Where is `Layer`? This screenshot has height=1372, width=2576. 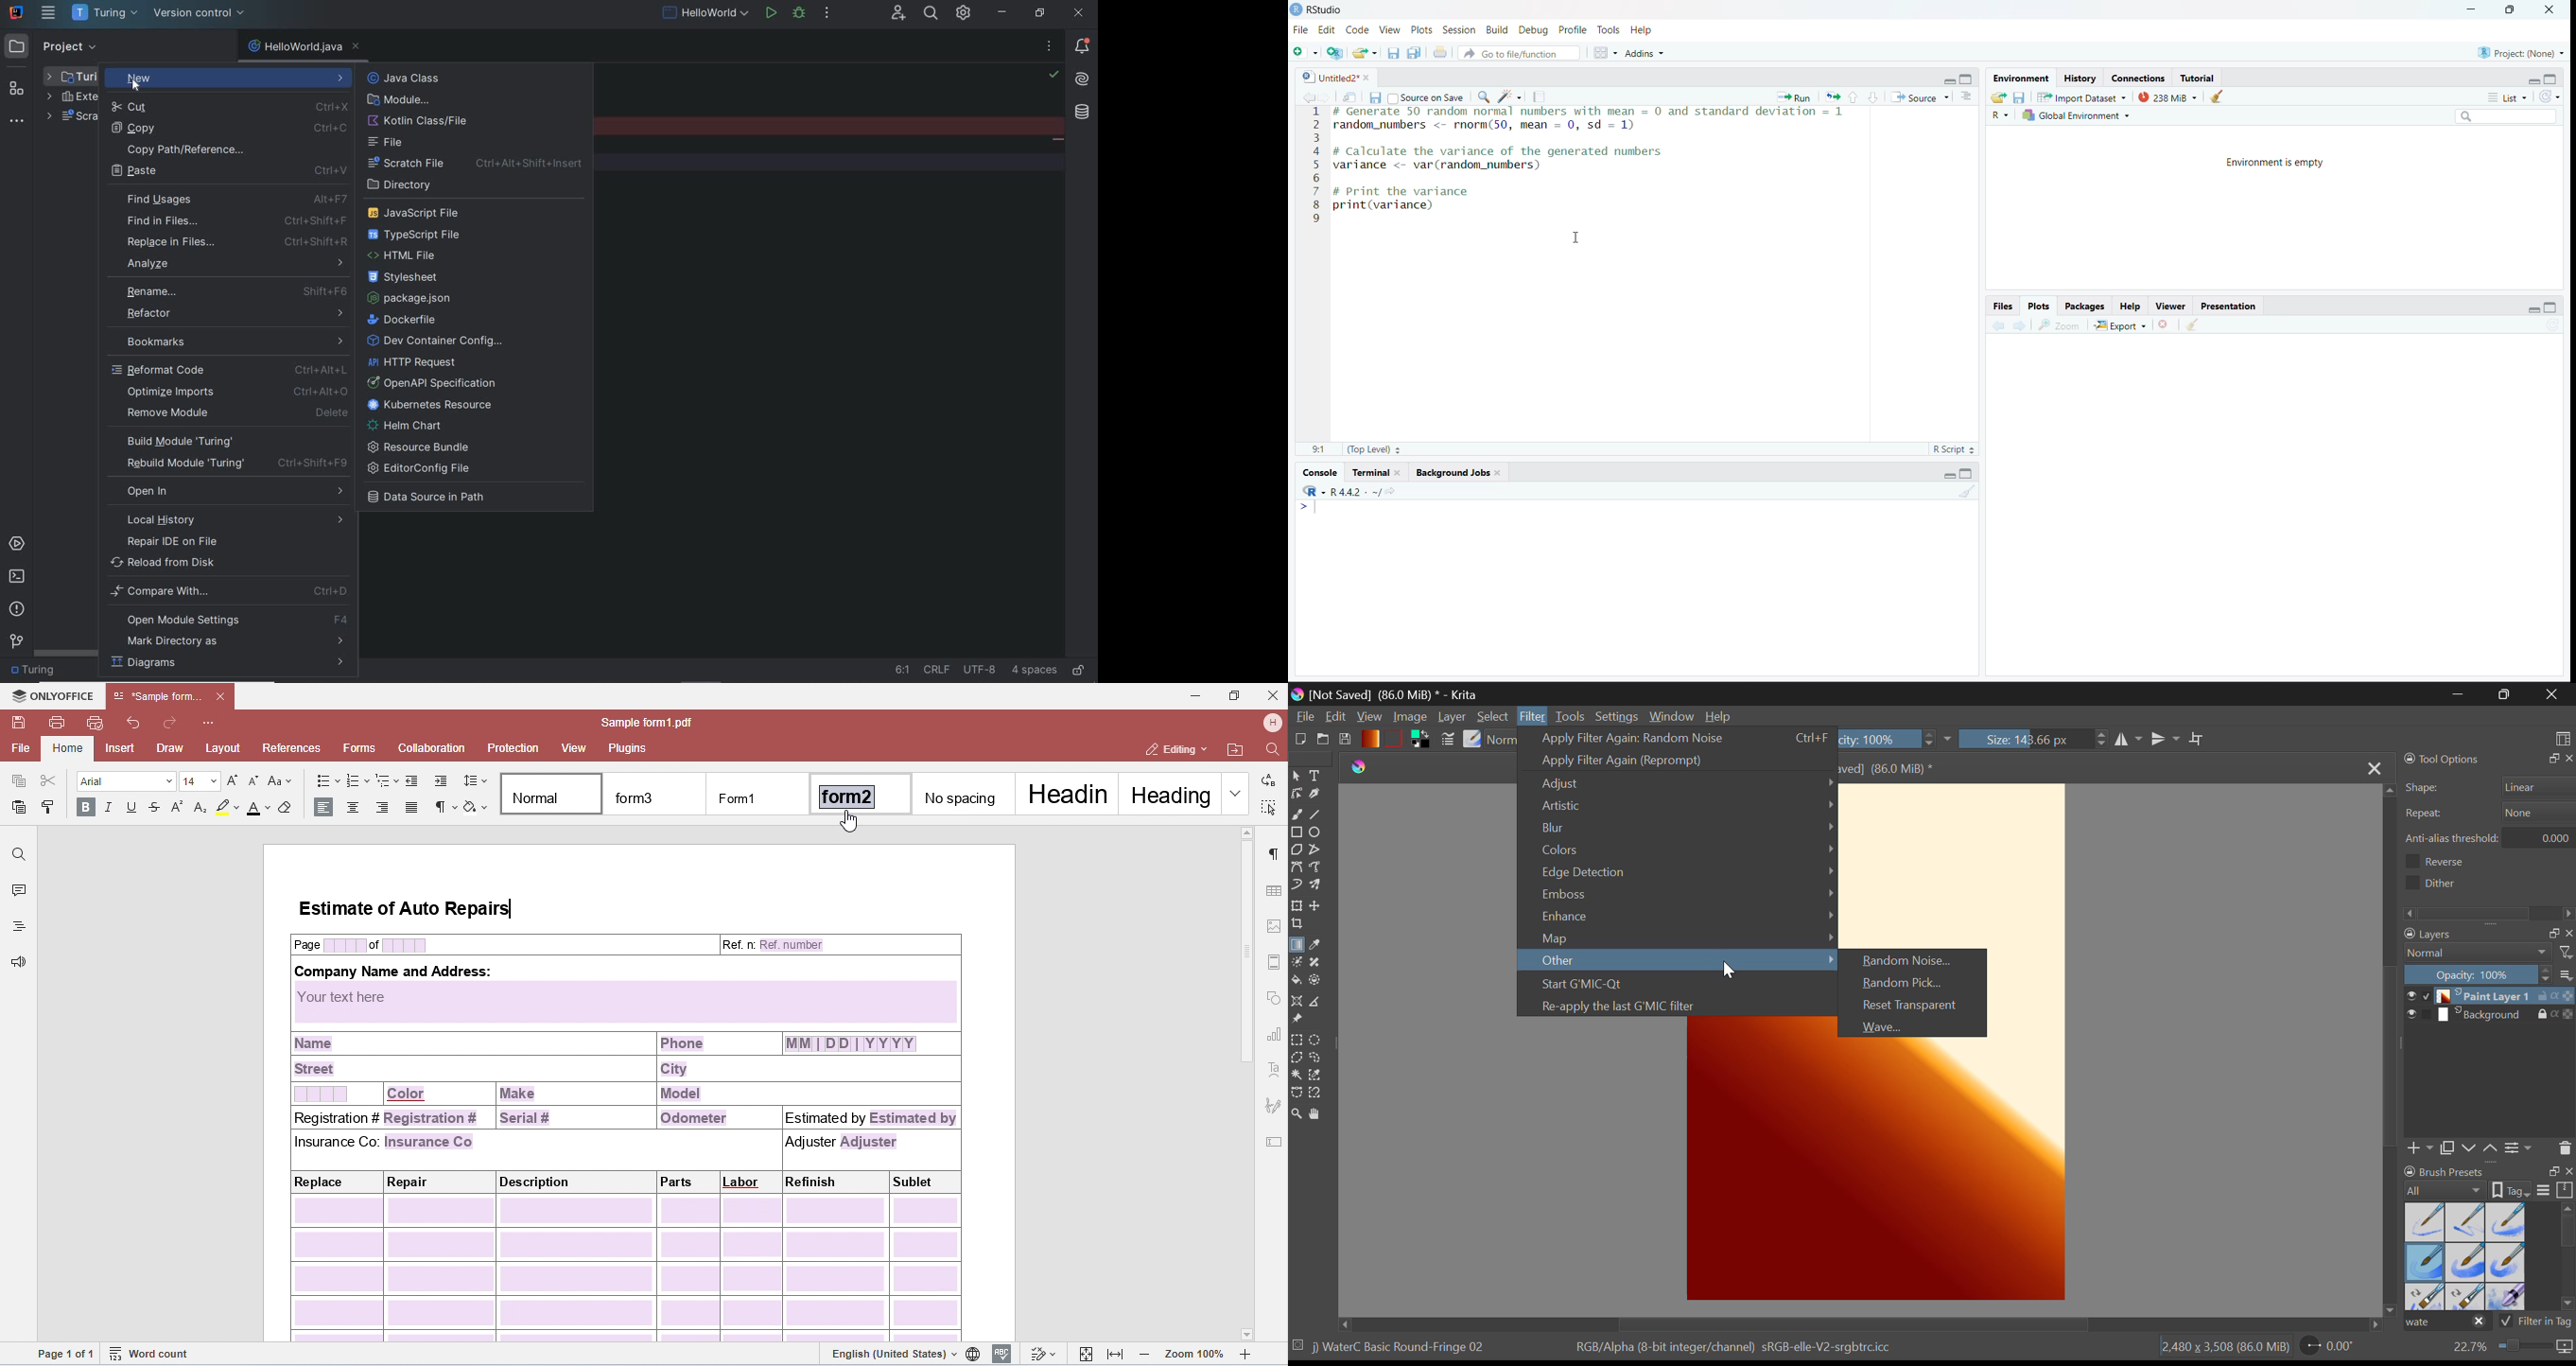 Layer is located at coordinates (1454, 717).